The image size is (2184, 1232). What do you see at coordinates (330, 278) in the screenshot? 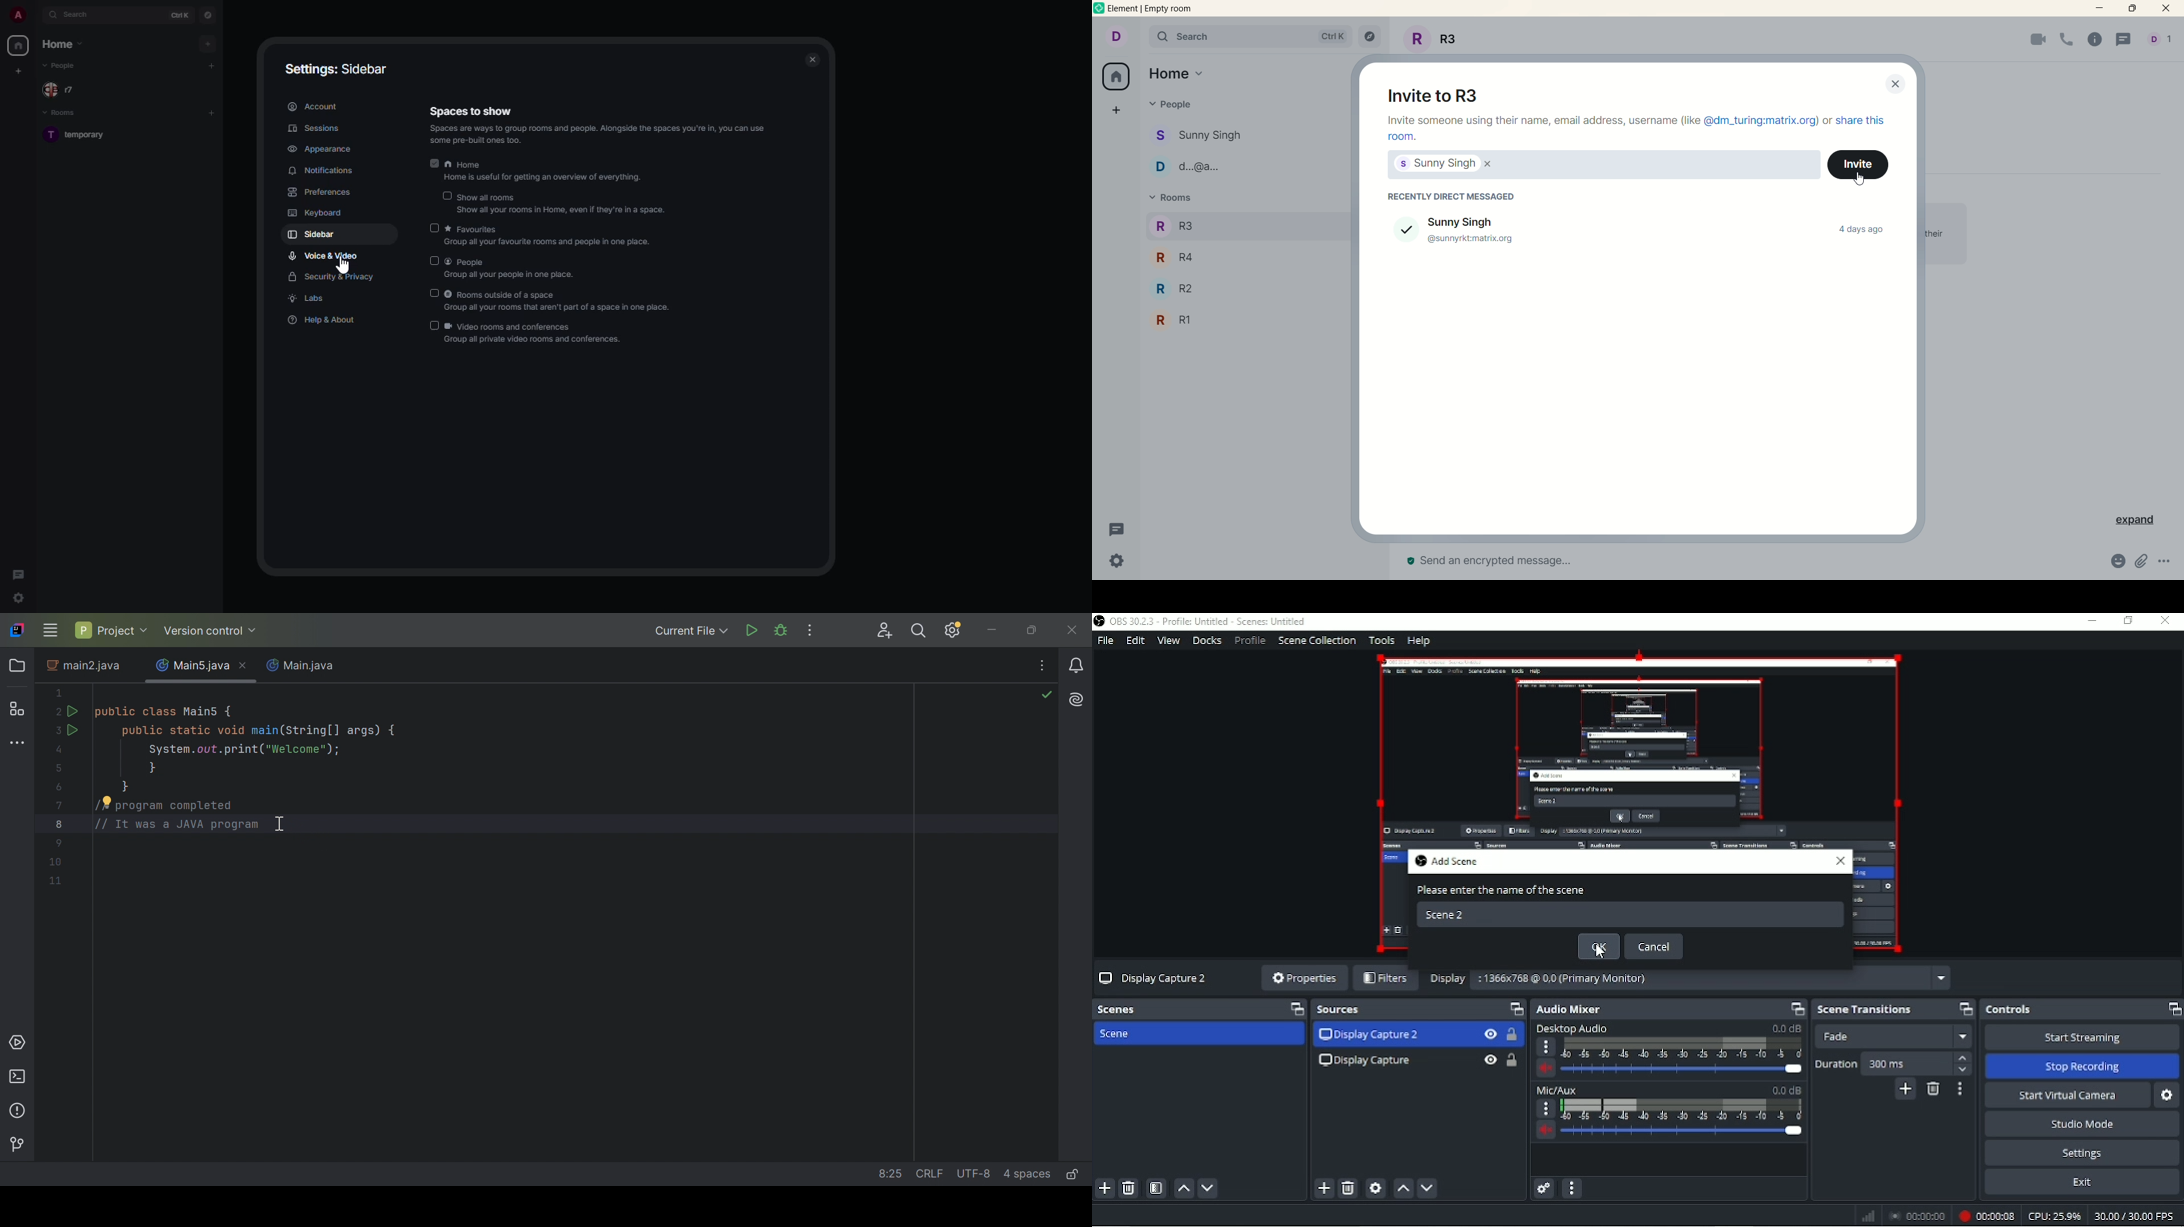
I see `security & privacy` at bounding box center [330, 278].